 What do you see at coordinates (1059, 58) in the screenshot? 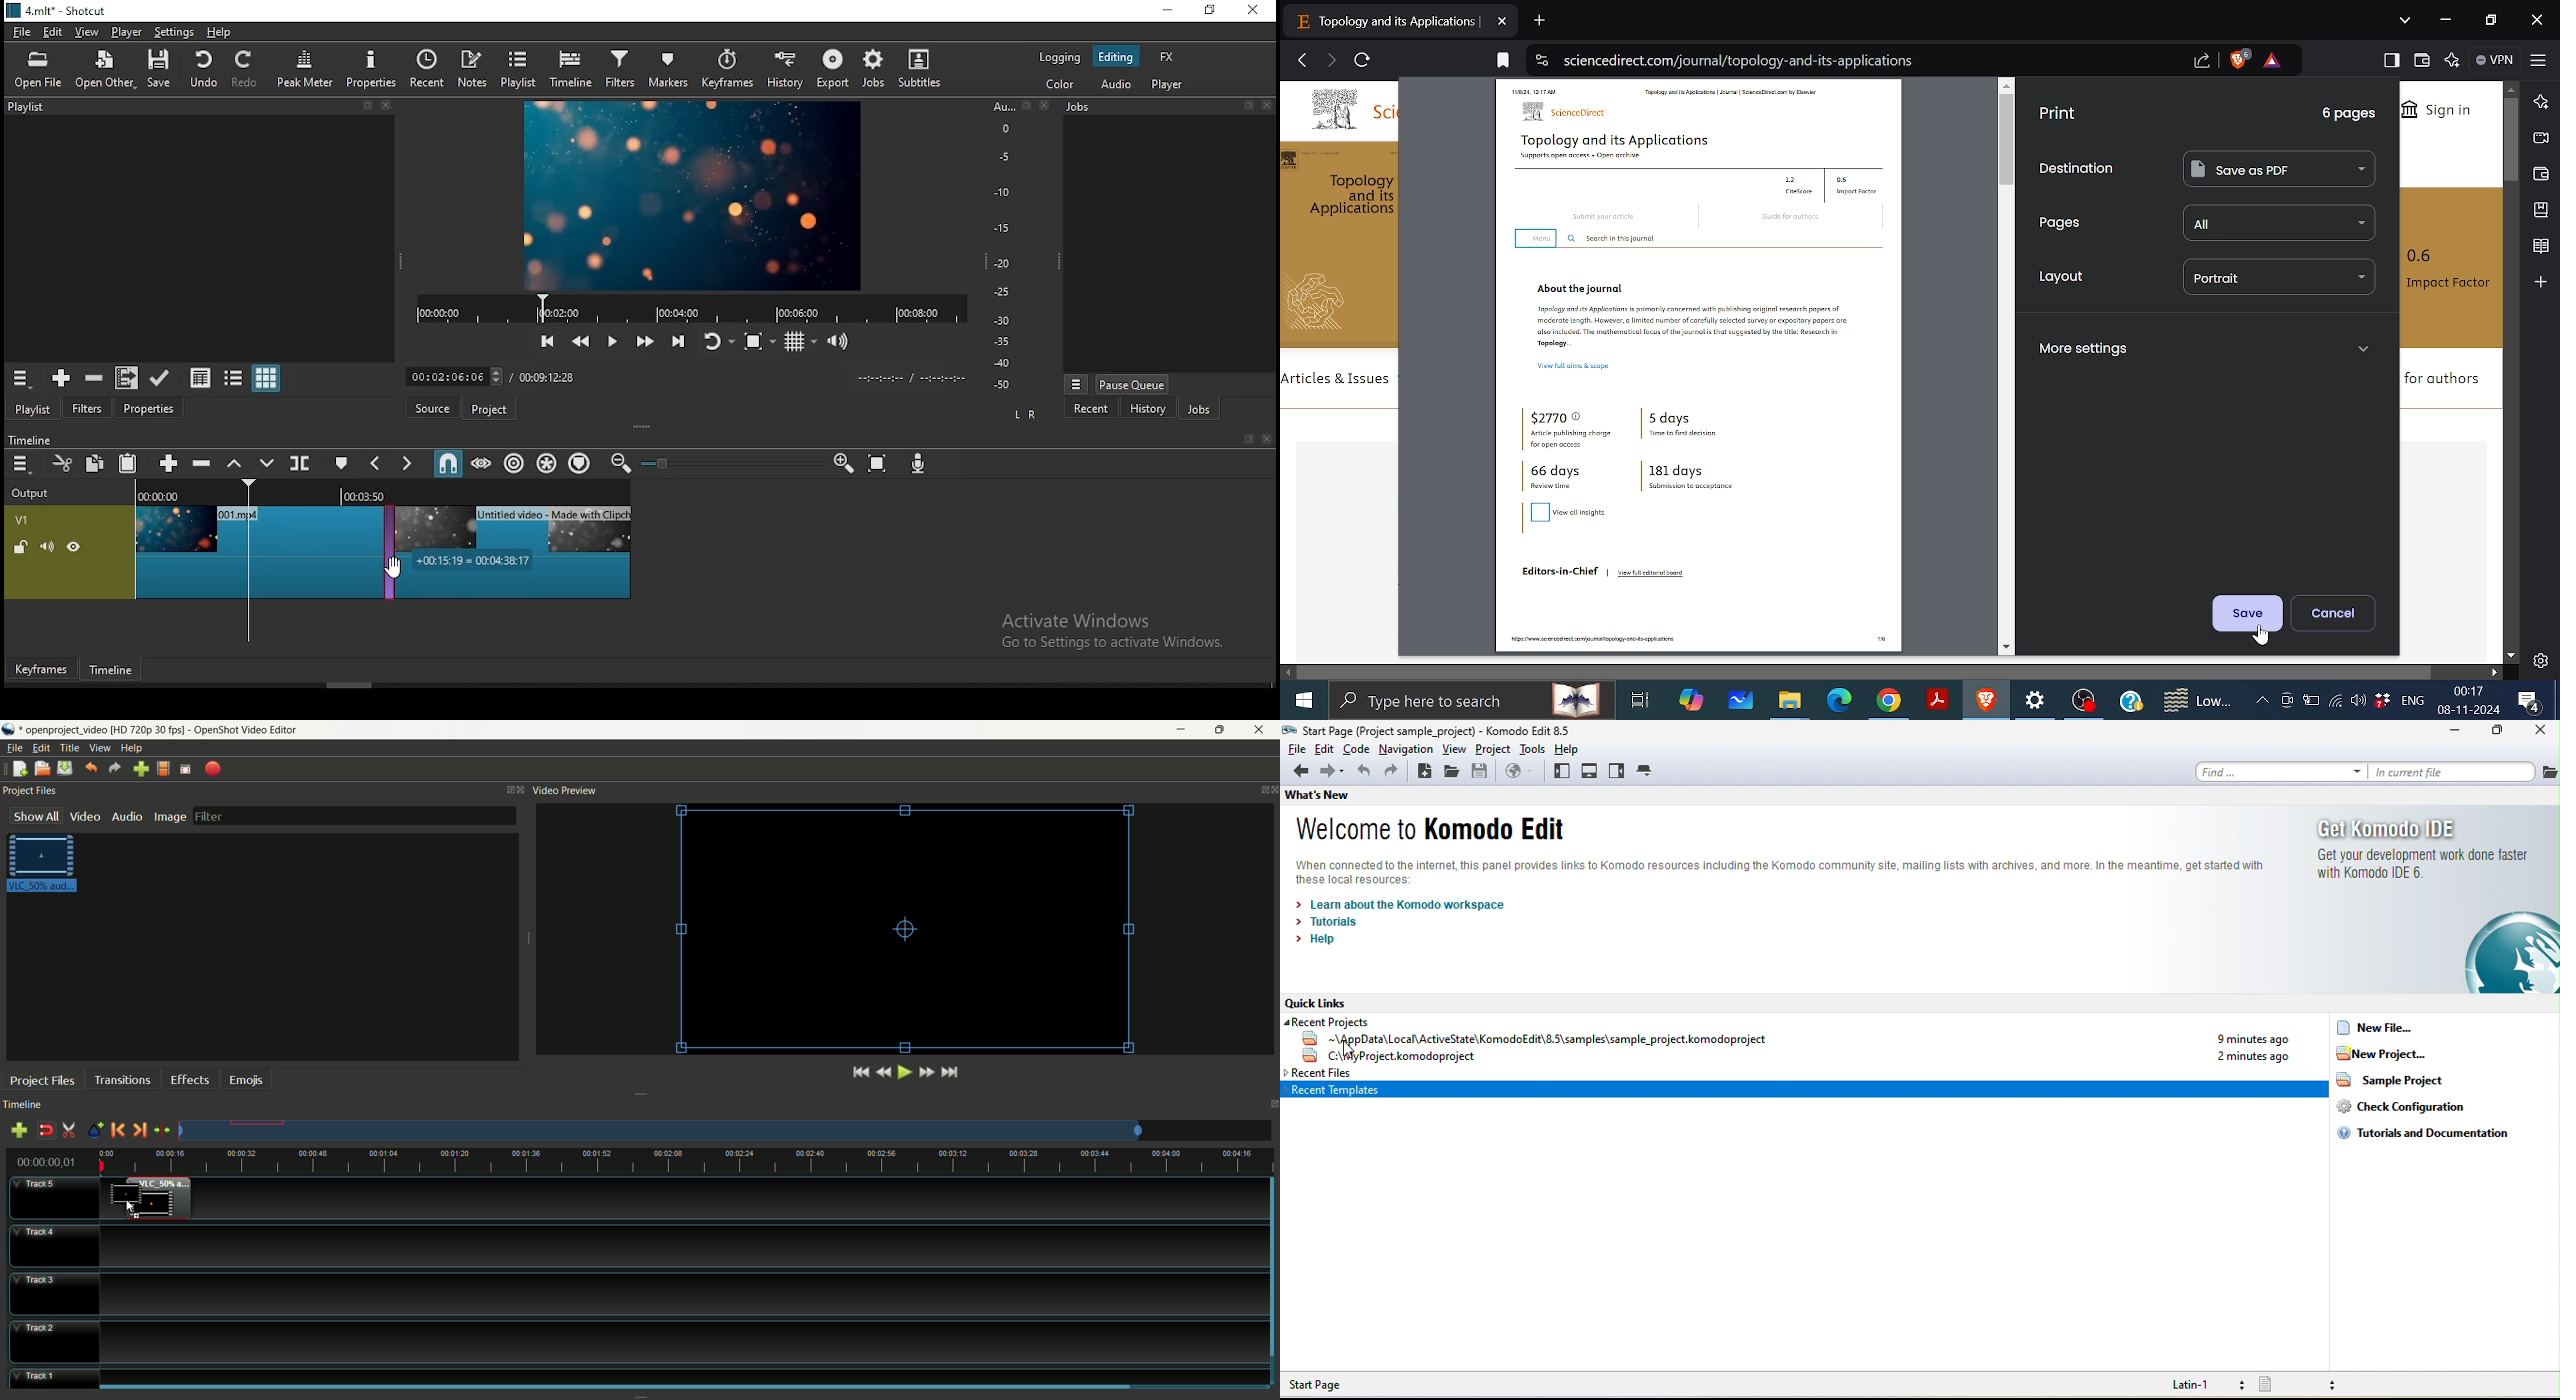
I see `logging` at bounding box center [1059, 58].